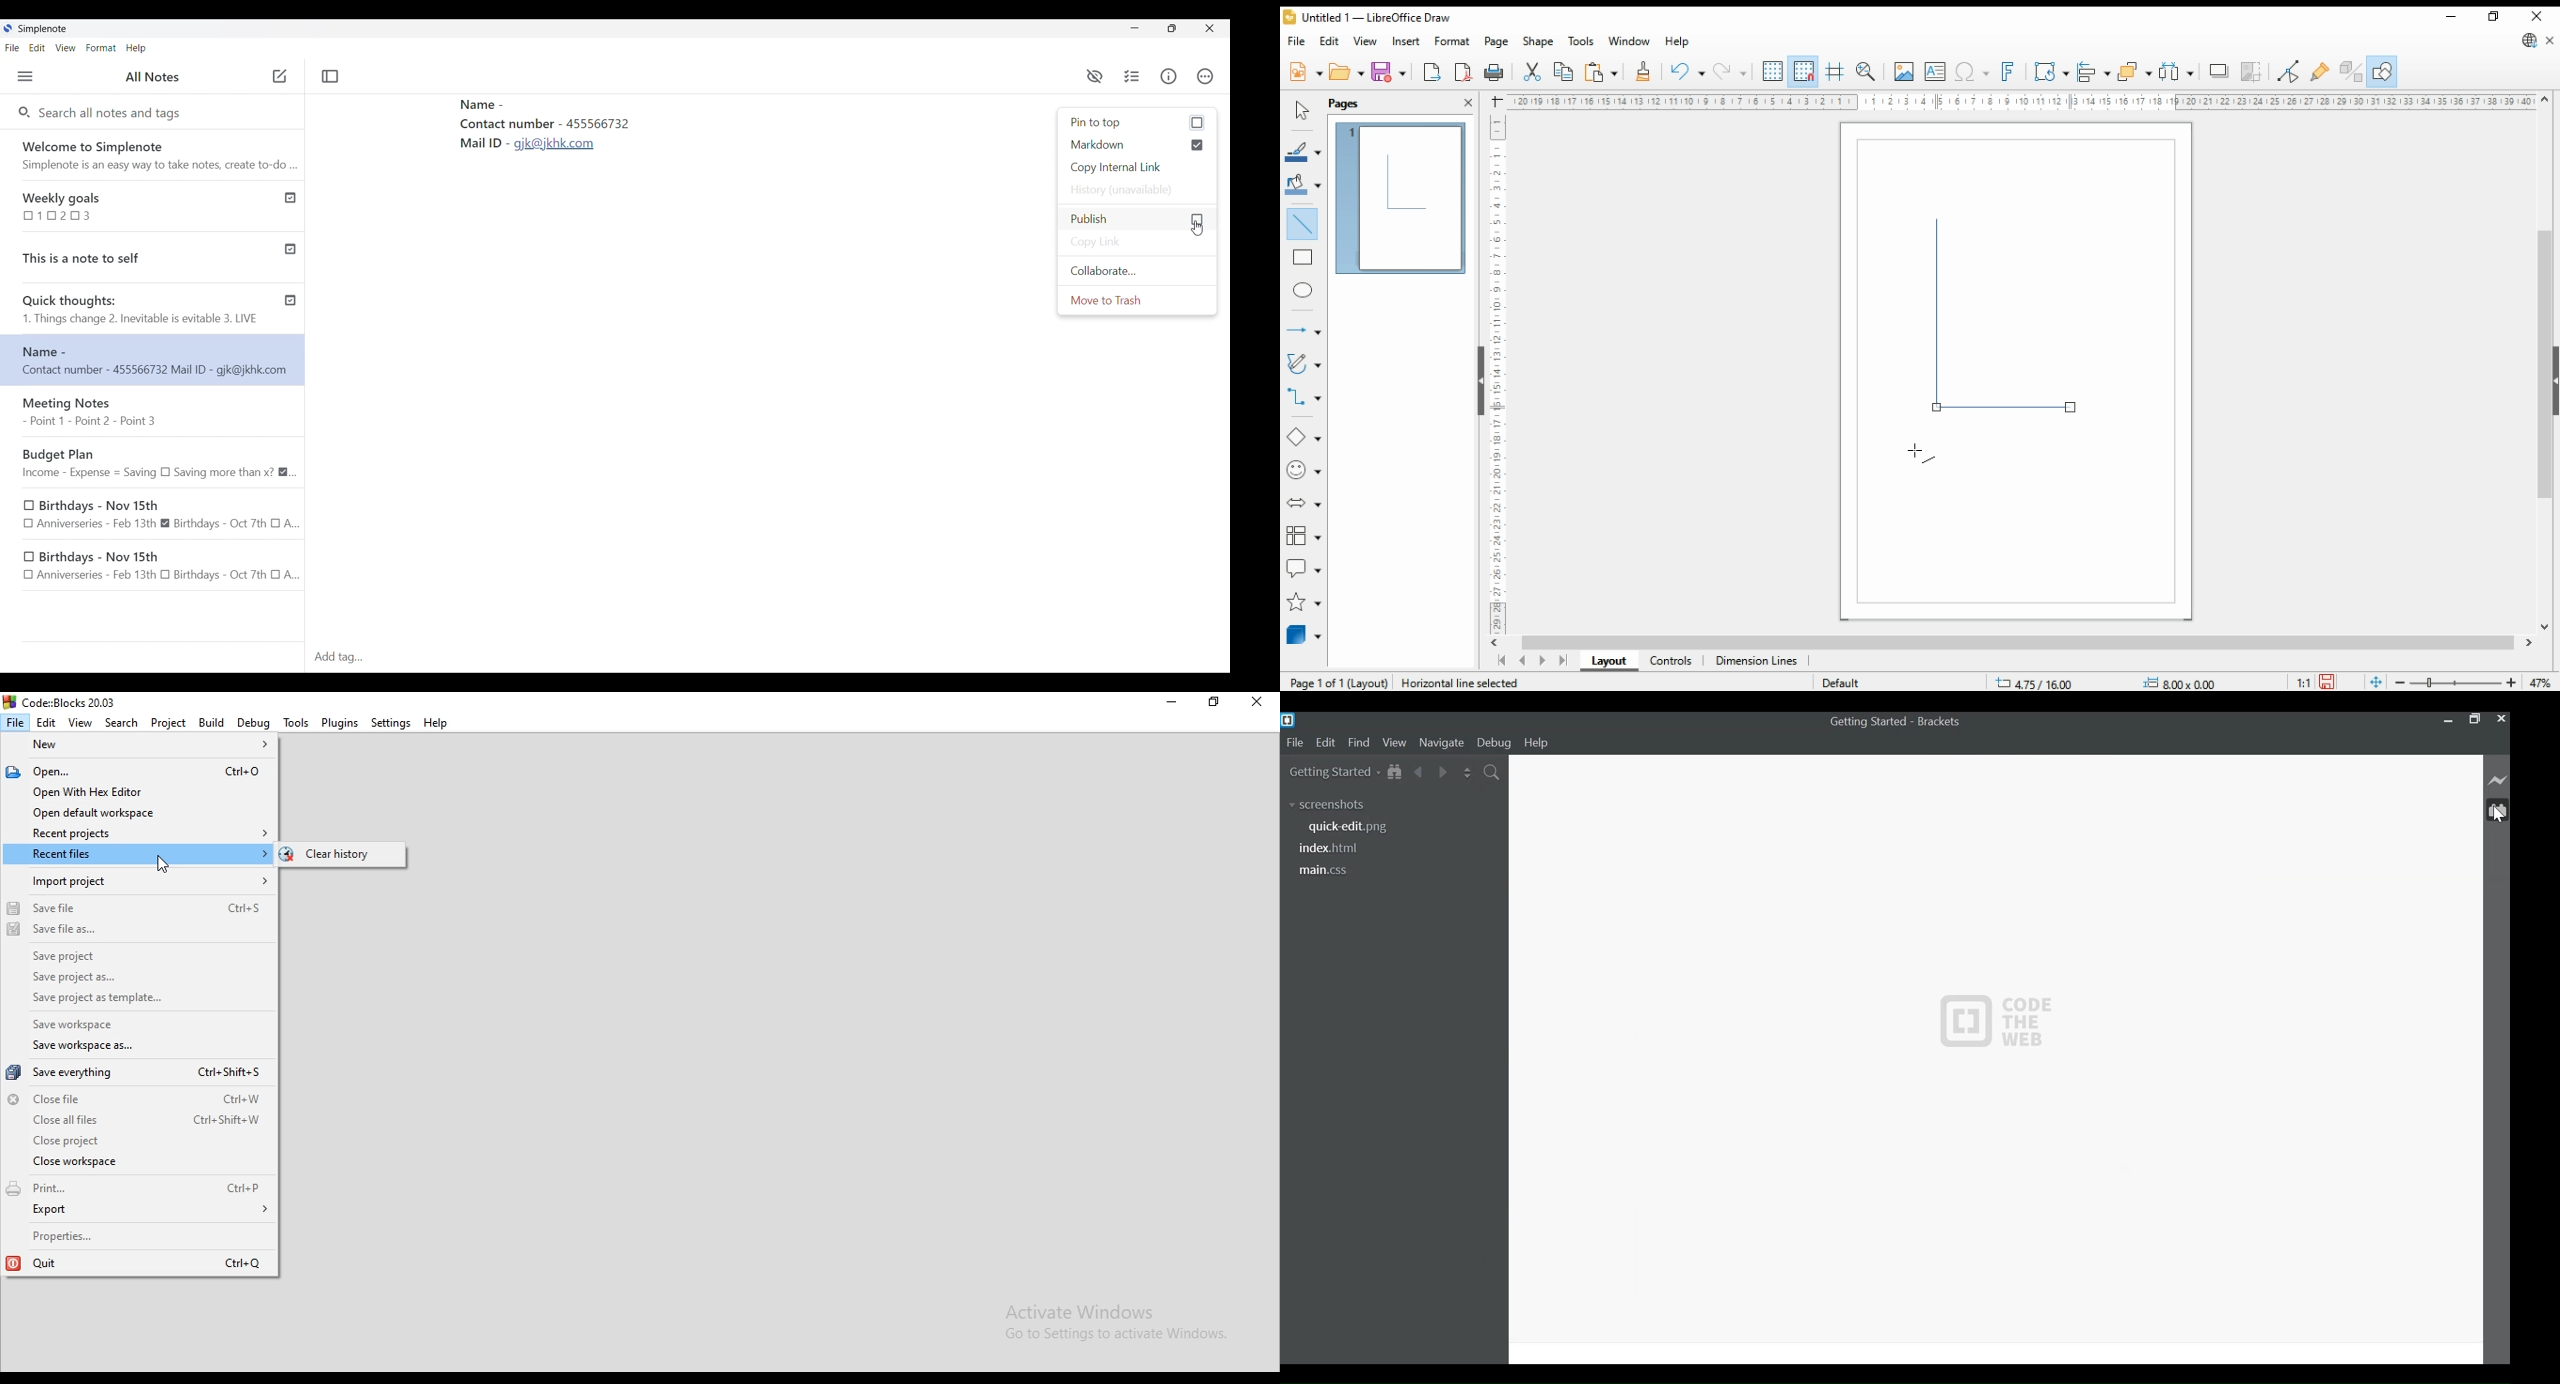 The image size is (2576, 1400). What do you see at coordinates (1138, 168) in the screenshot?
I see `Copy internal link` at bounding box center [1138, 168].